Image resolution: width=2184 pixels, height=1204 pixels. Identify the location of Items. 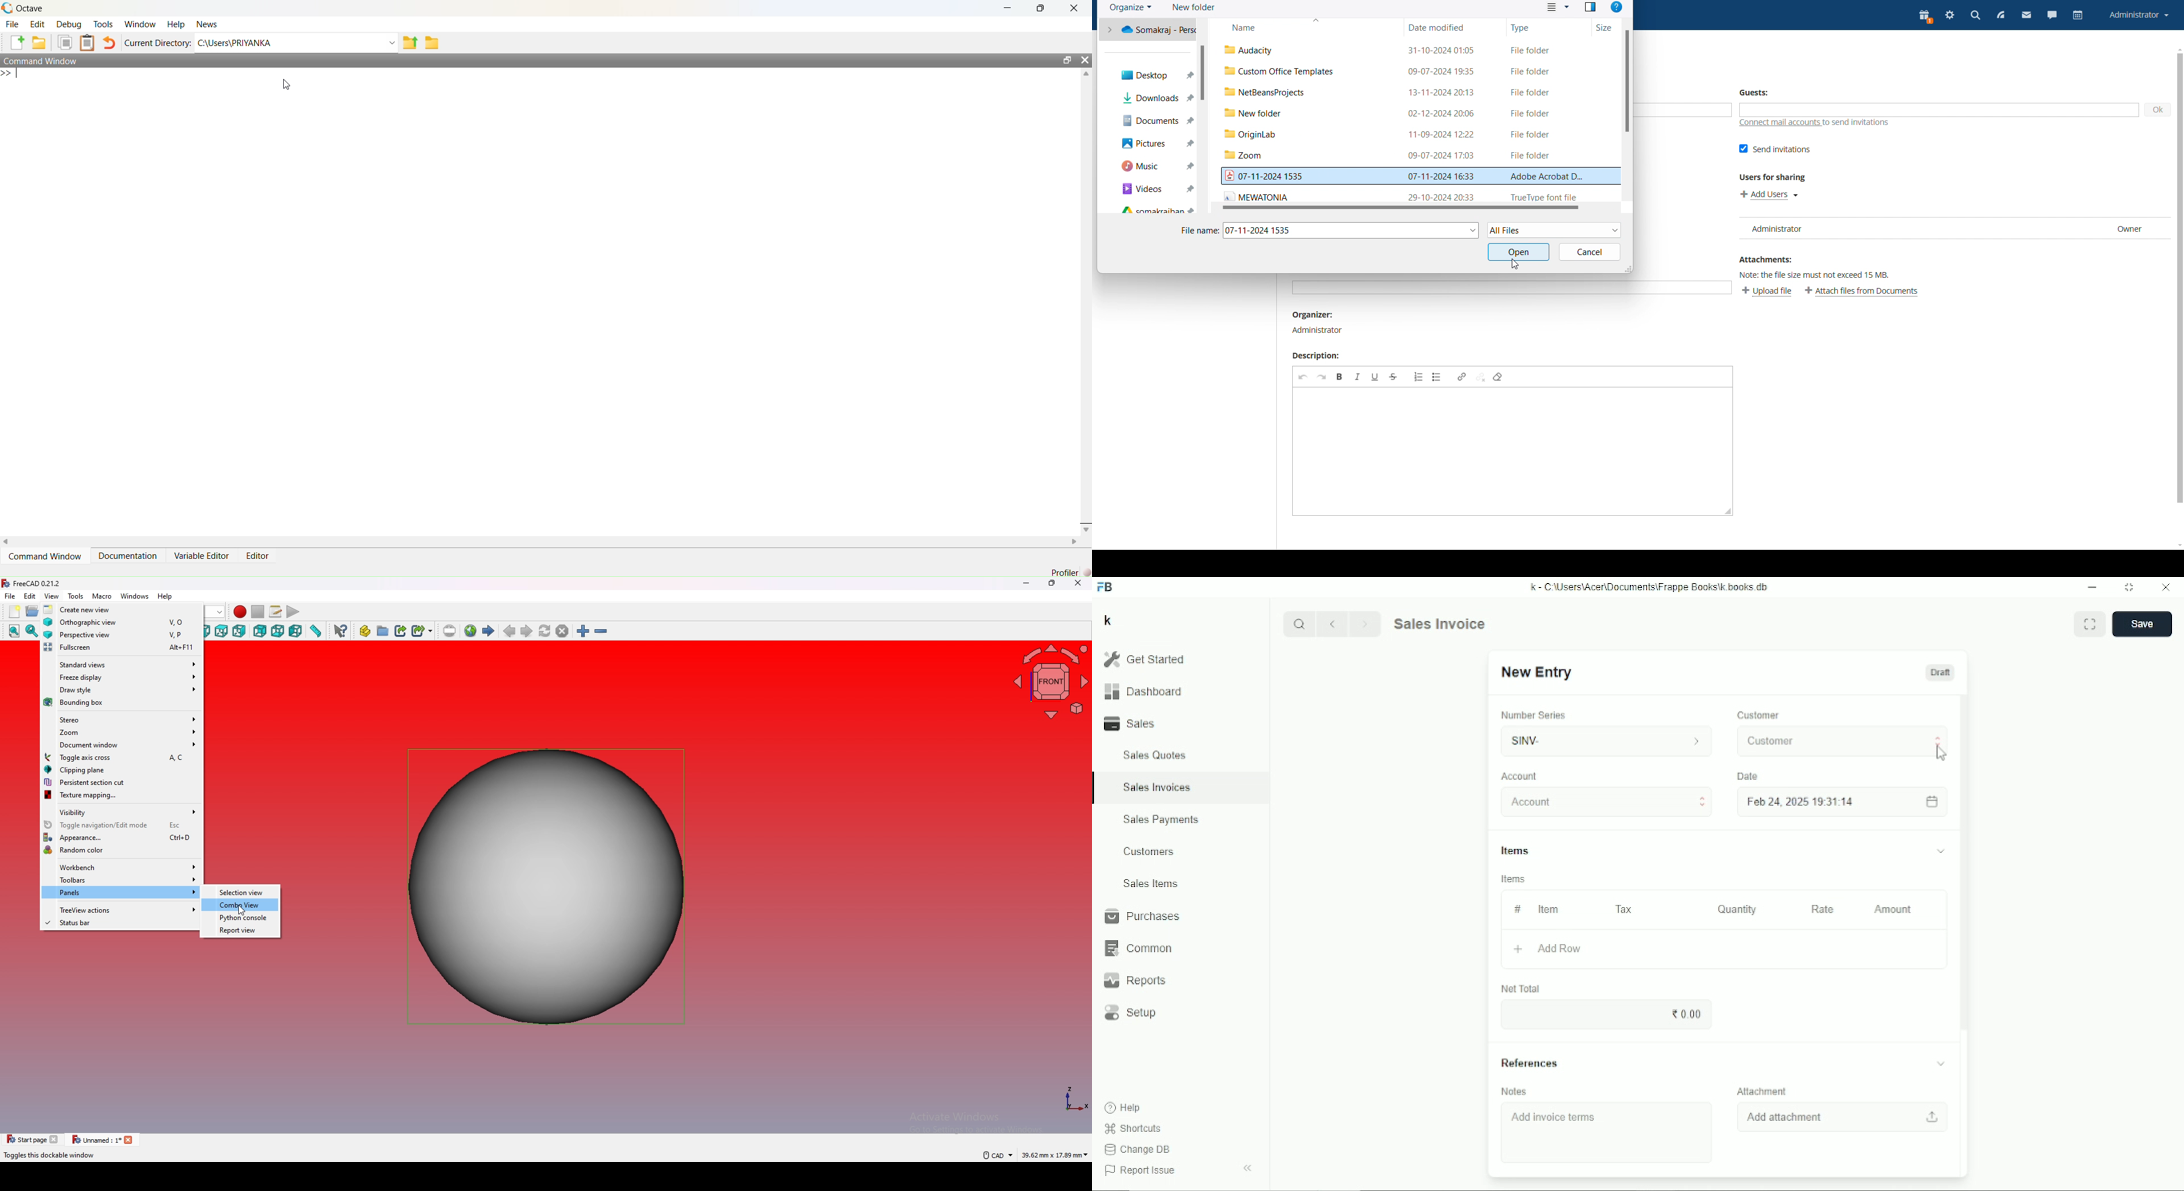
(1514, 879).